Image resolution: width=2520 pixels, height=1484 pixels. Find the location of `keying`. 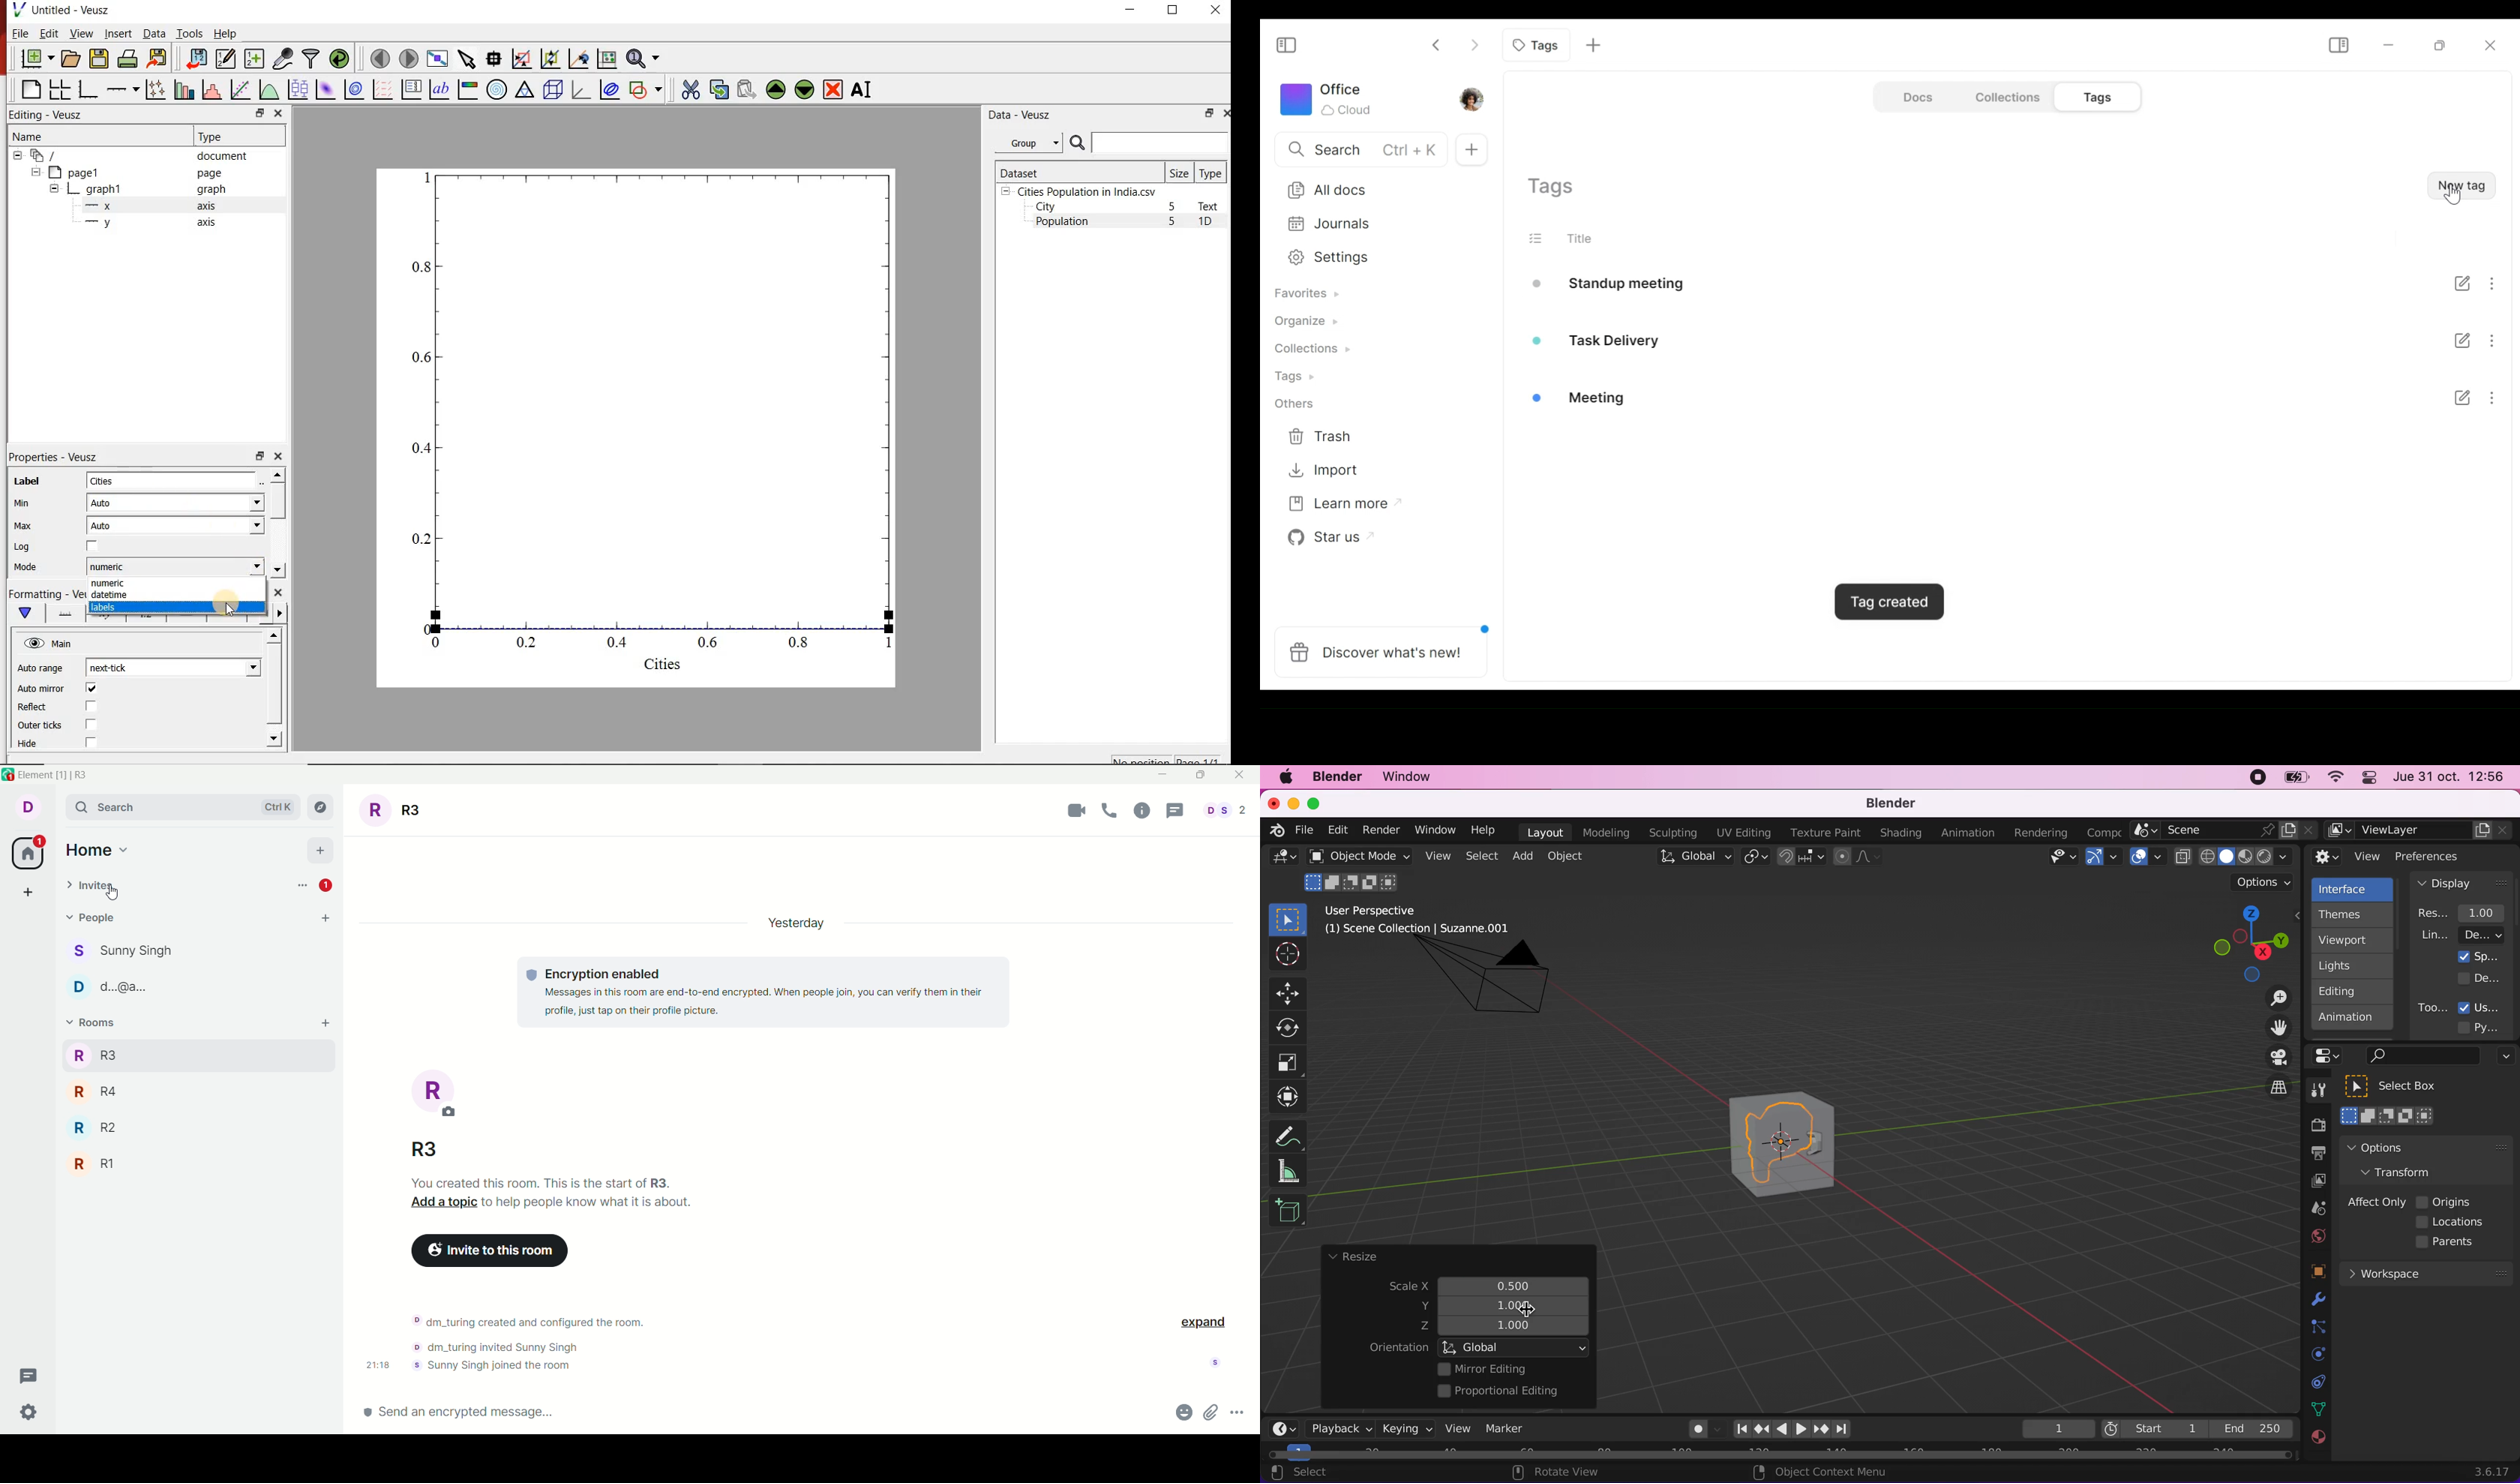

keying is located at coordinates (1405, 1429).